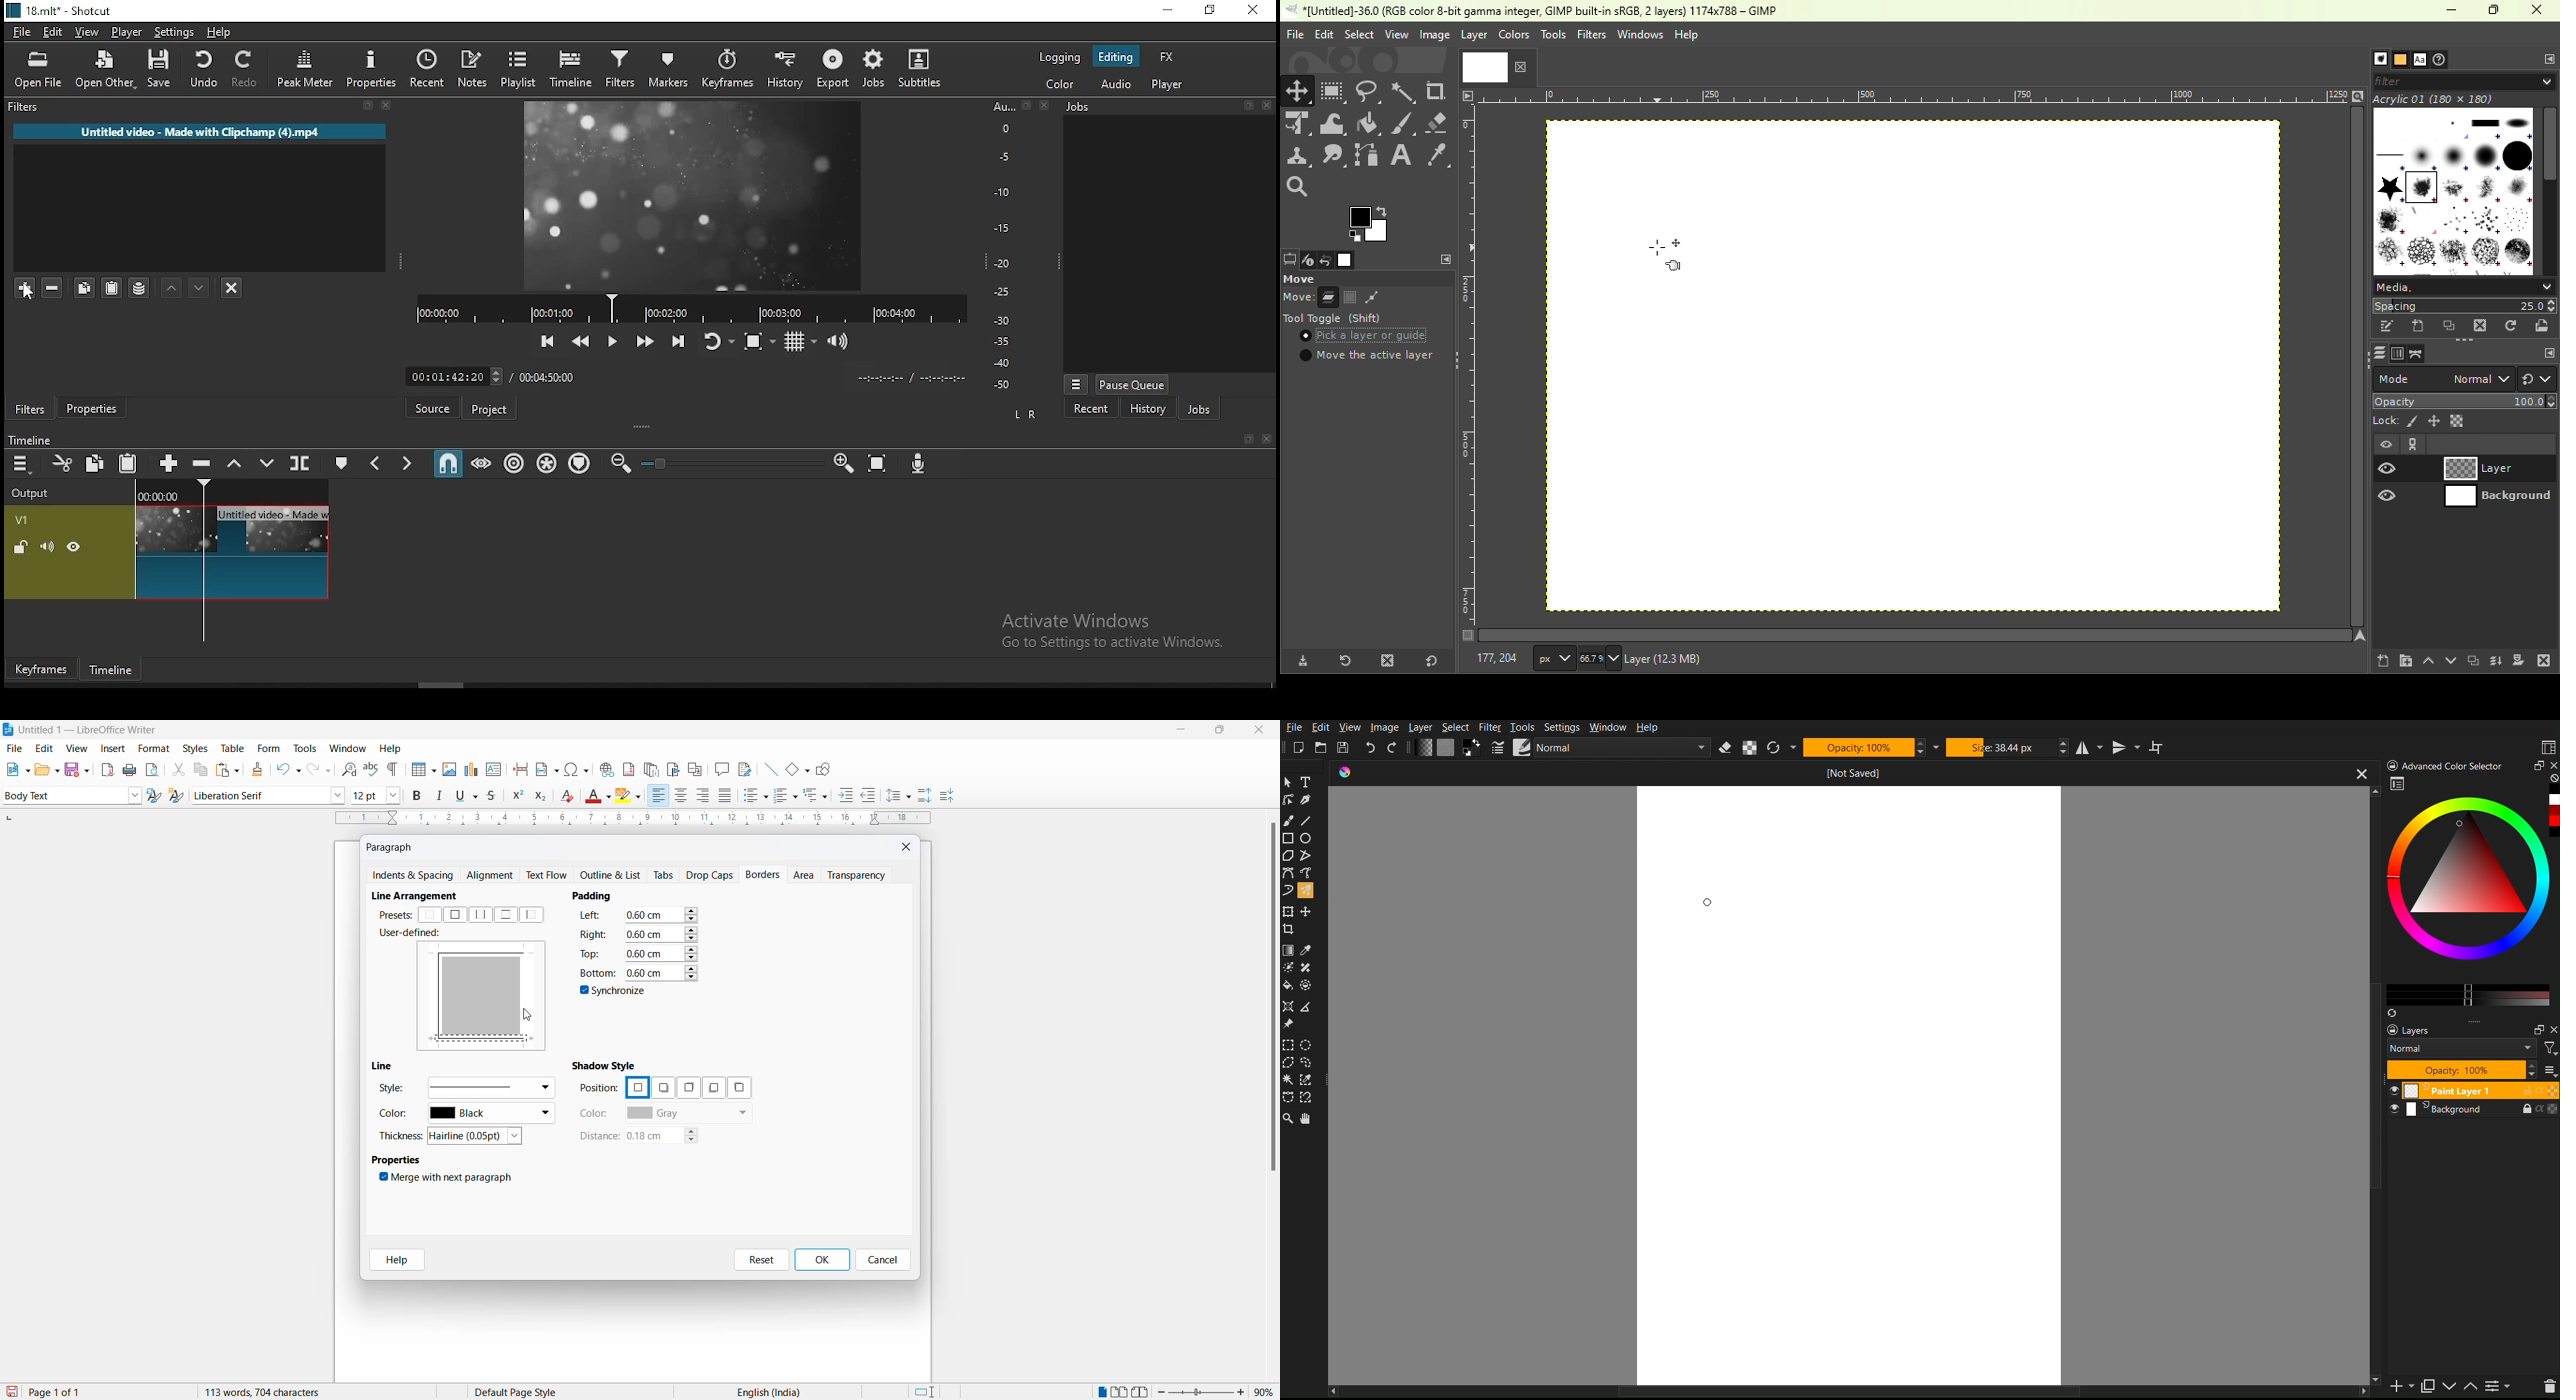 Image resolution: width=2576 pixels, height=1400 pixels. What do you see at coordinates (1438, 92) in the screenshot?
I see `Crop tool` at bounding box center [1438, 92].